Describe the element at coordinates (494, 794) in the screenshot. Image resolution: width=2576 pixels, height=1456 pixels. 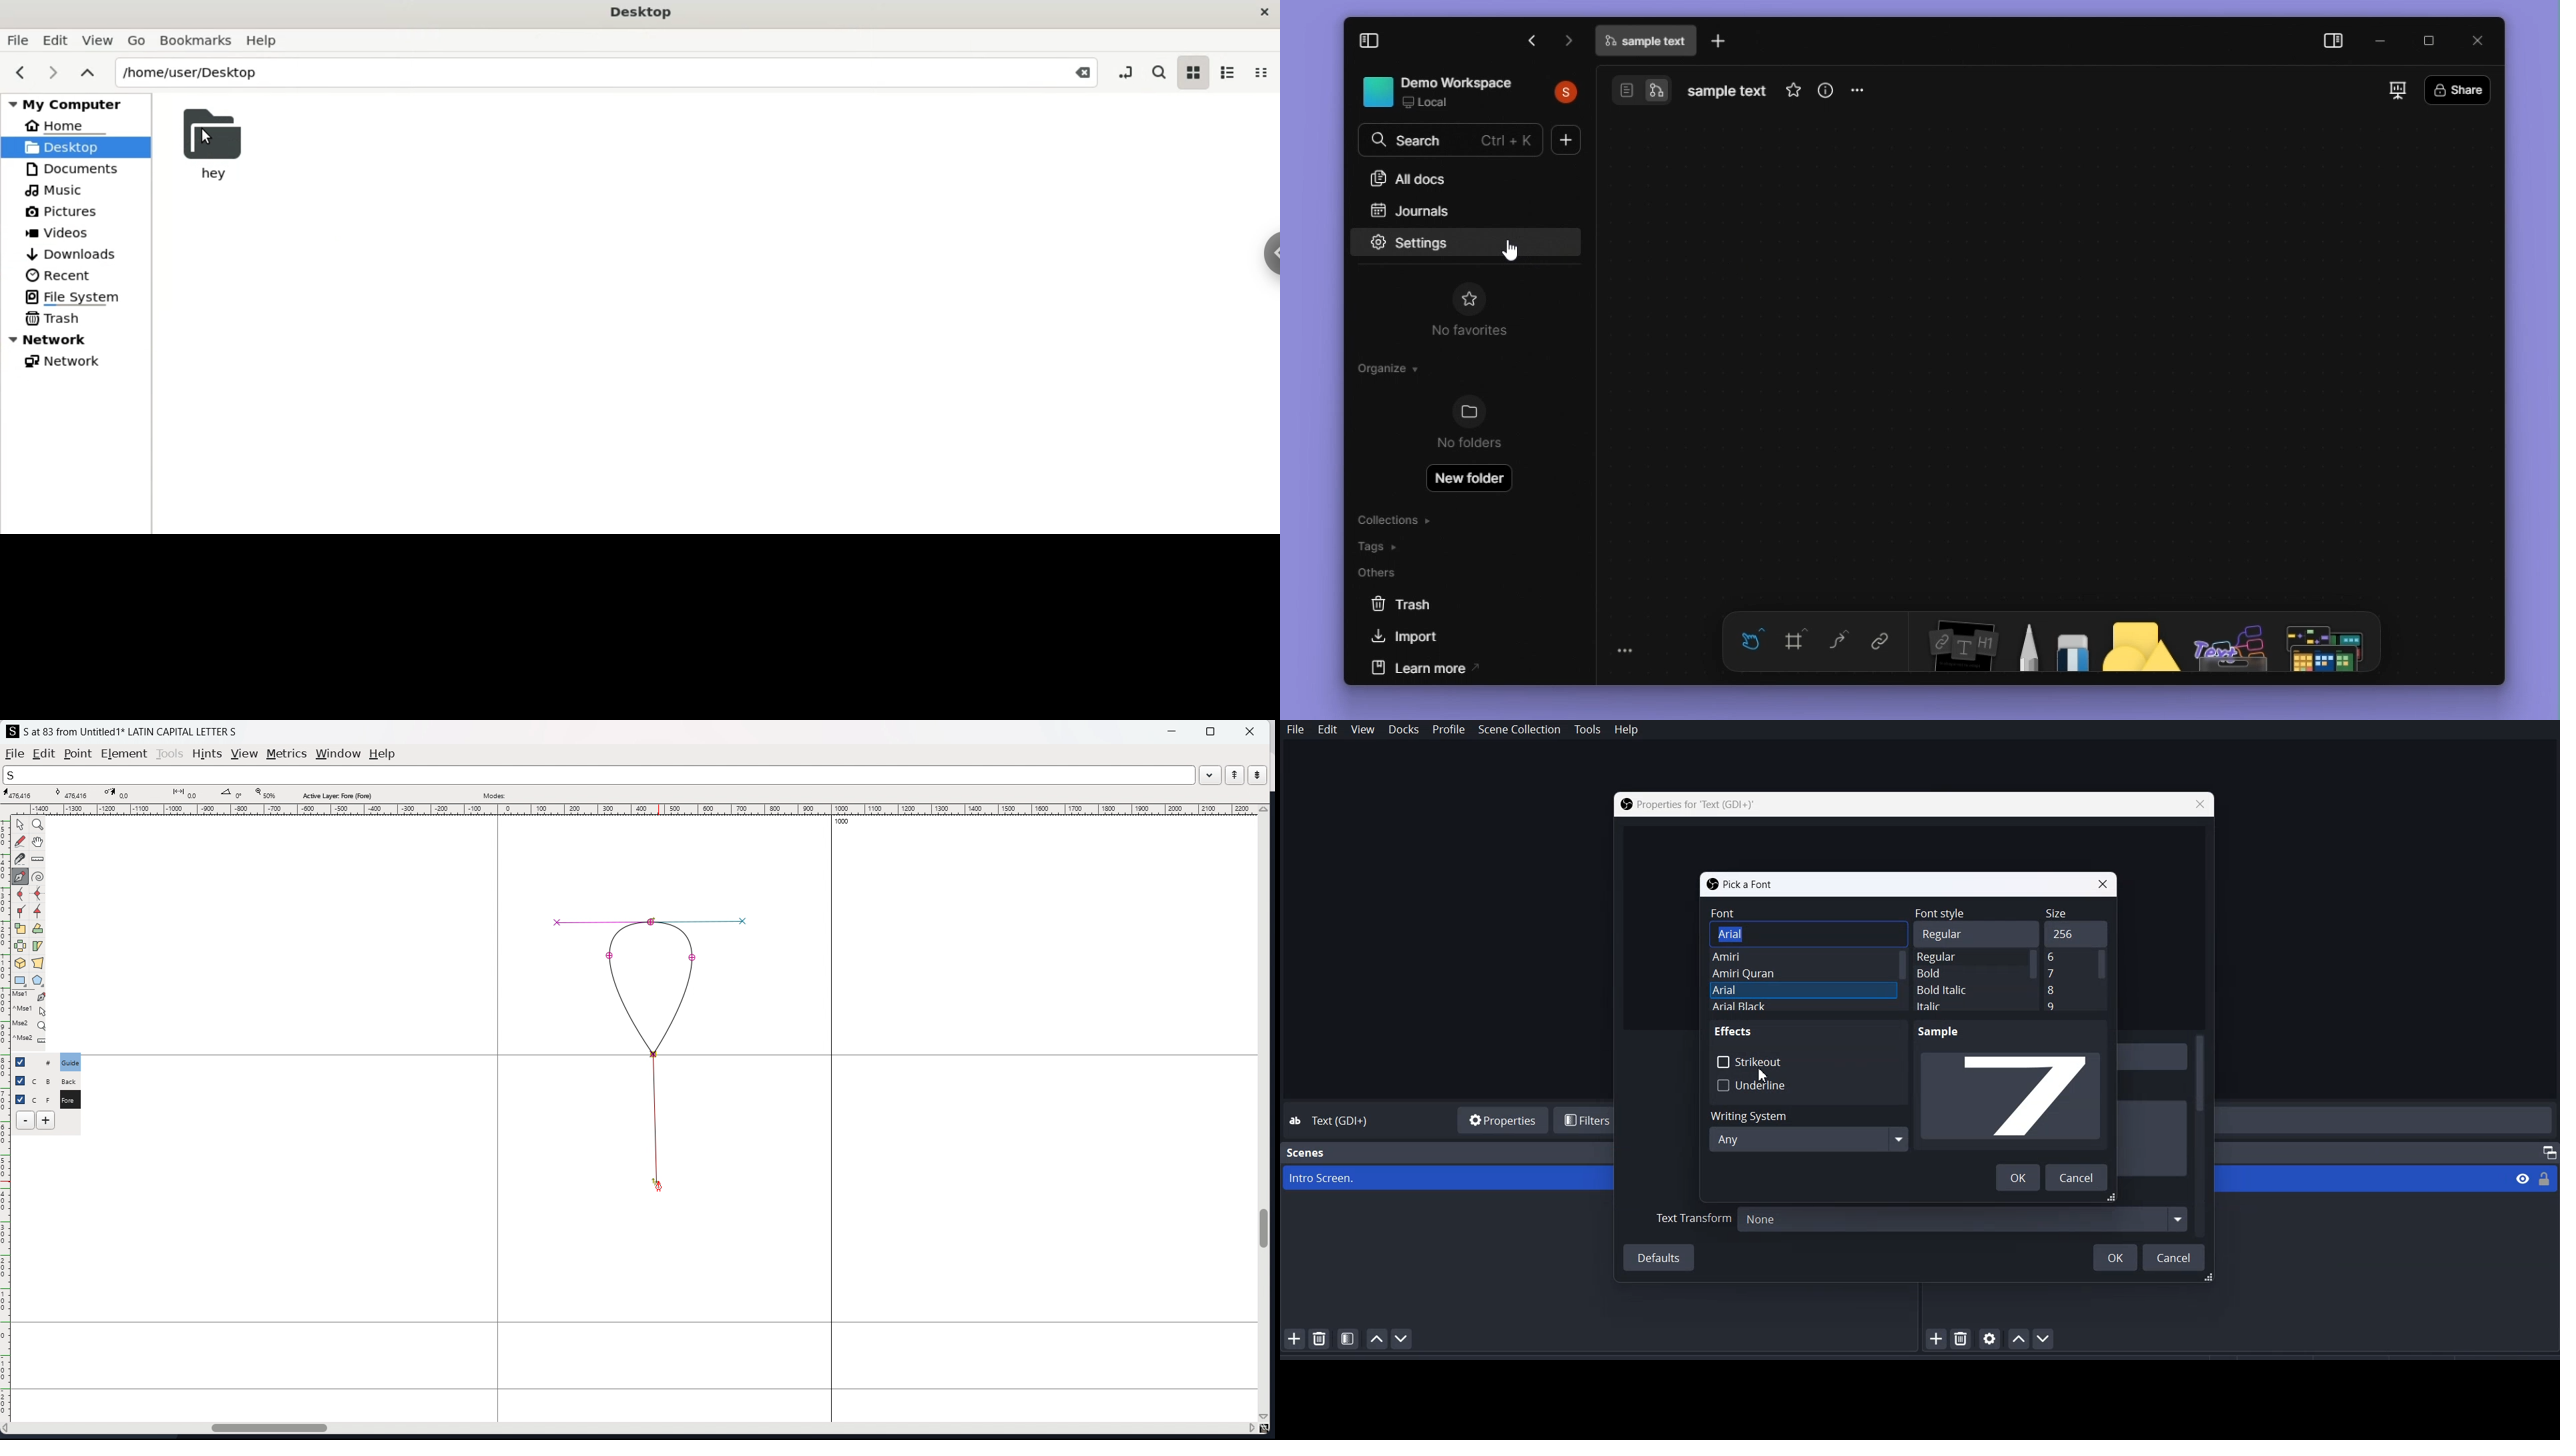
I see `modes` at that location.